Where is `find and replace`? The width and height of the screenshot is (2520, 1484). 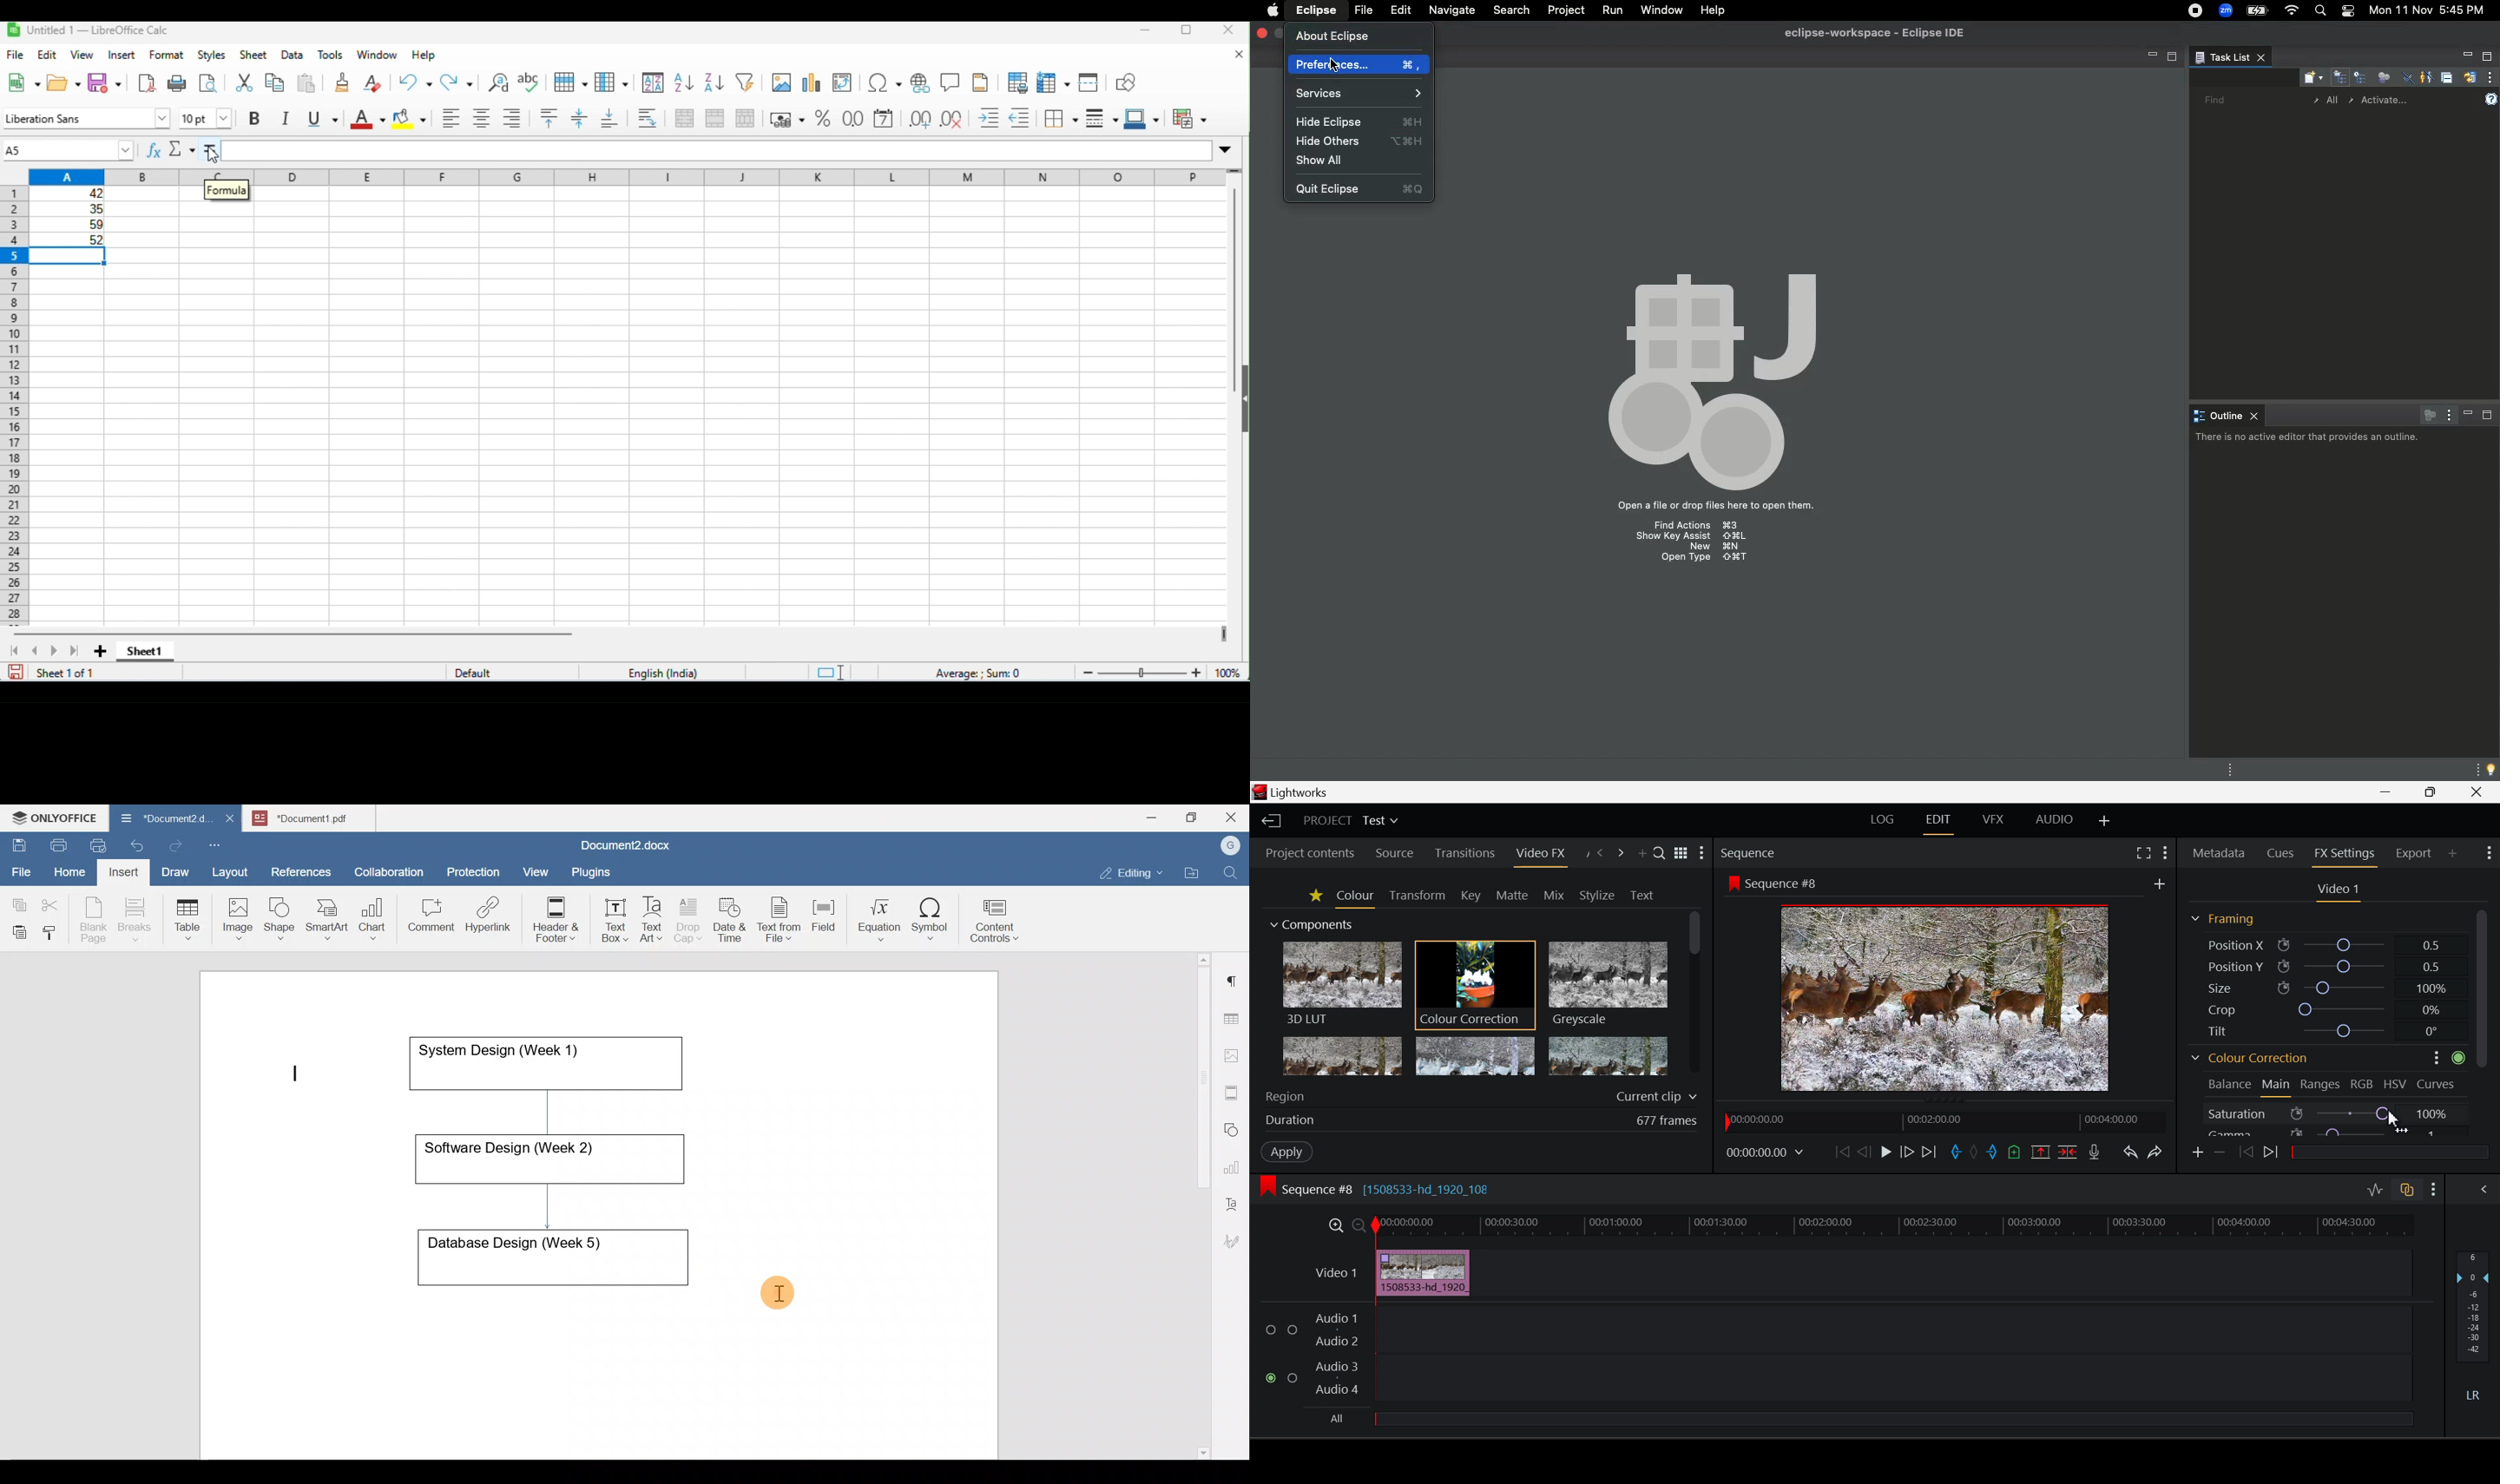 find and replace is located at coordinates (495, 81).